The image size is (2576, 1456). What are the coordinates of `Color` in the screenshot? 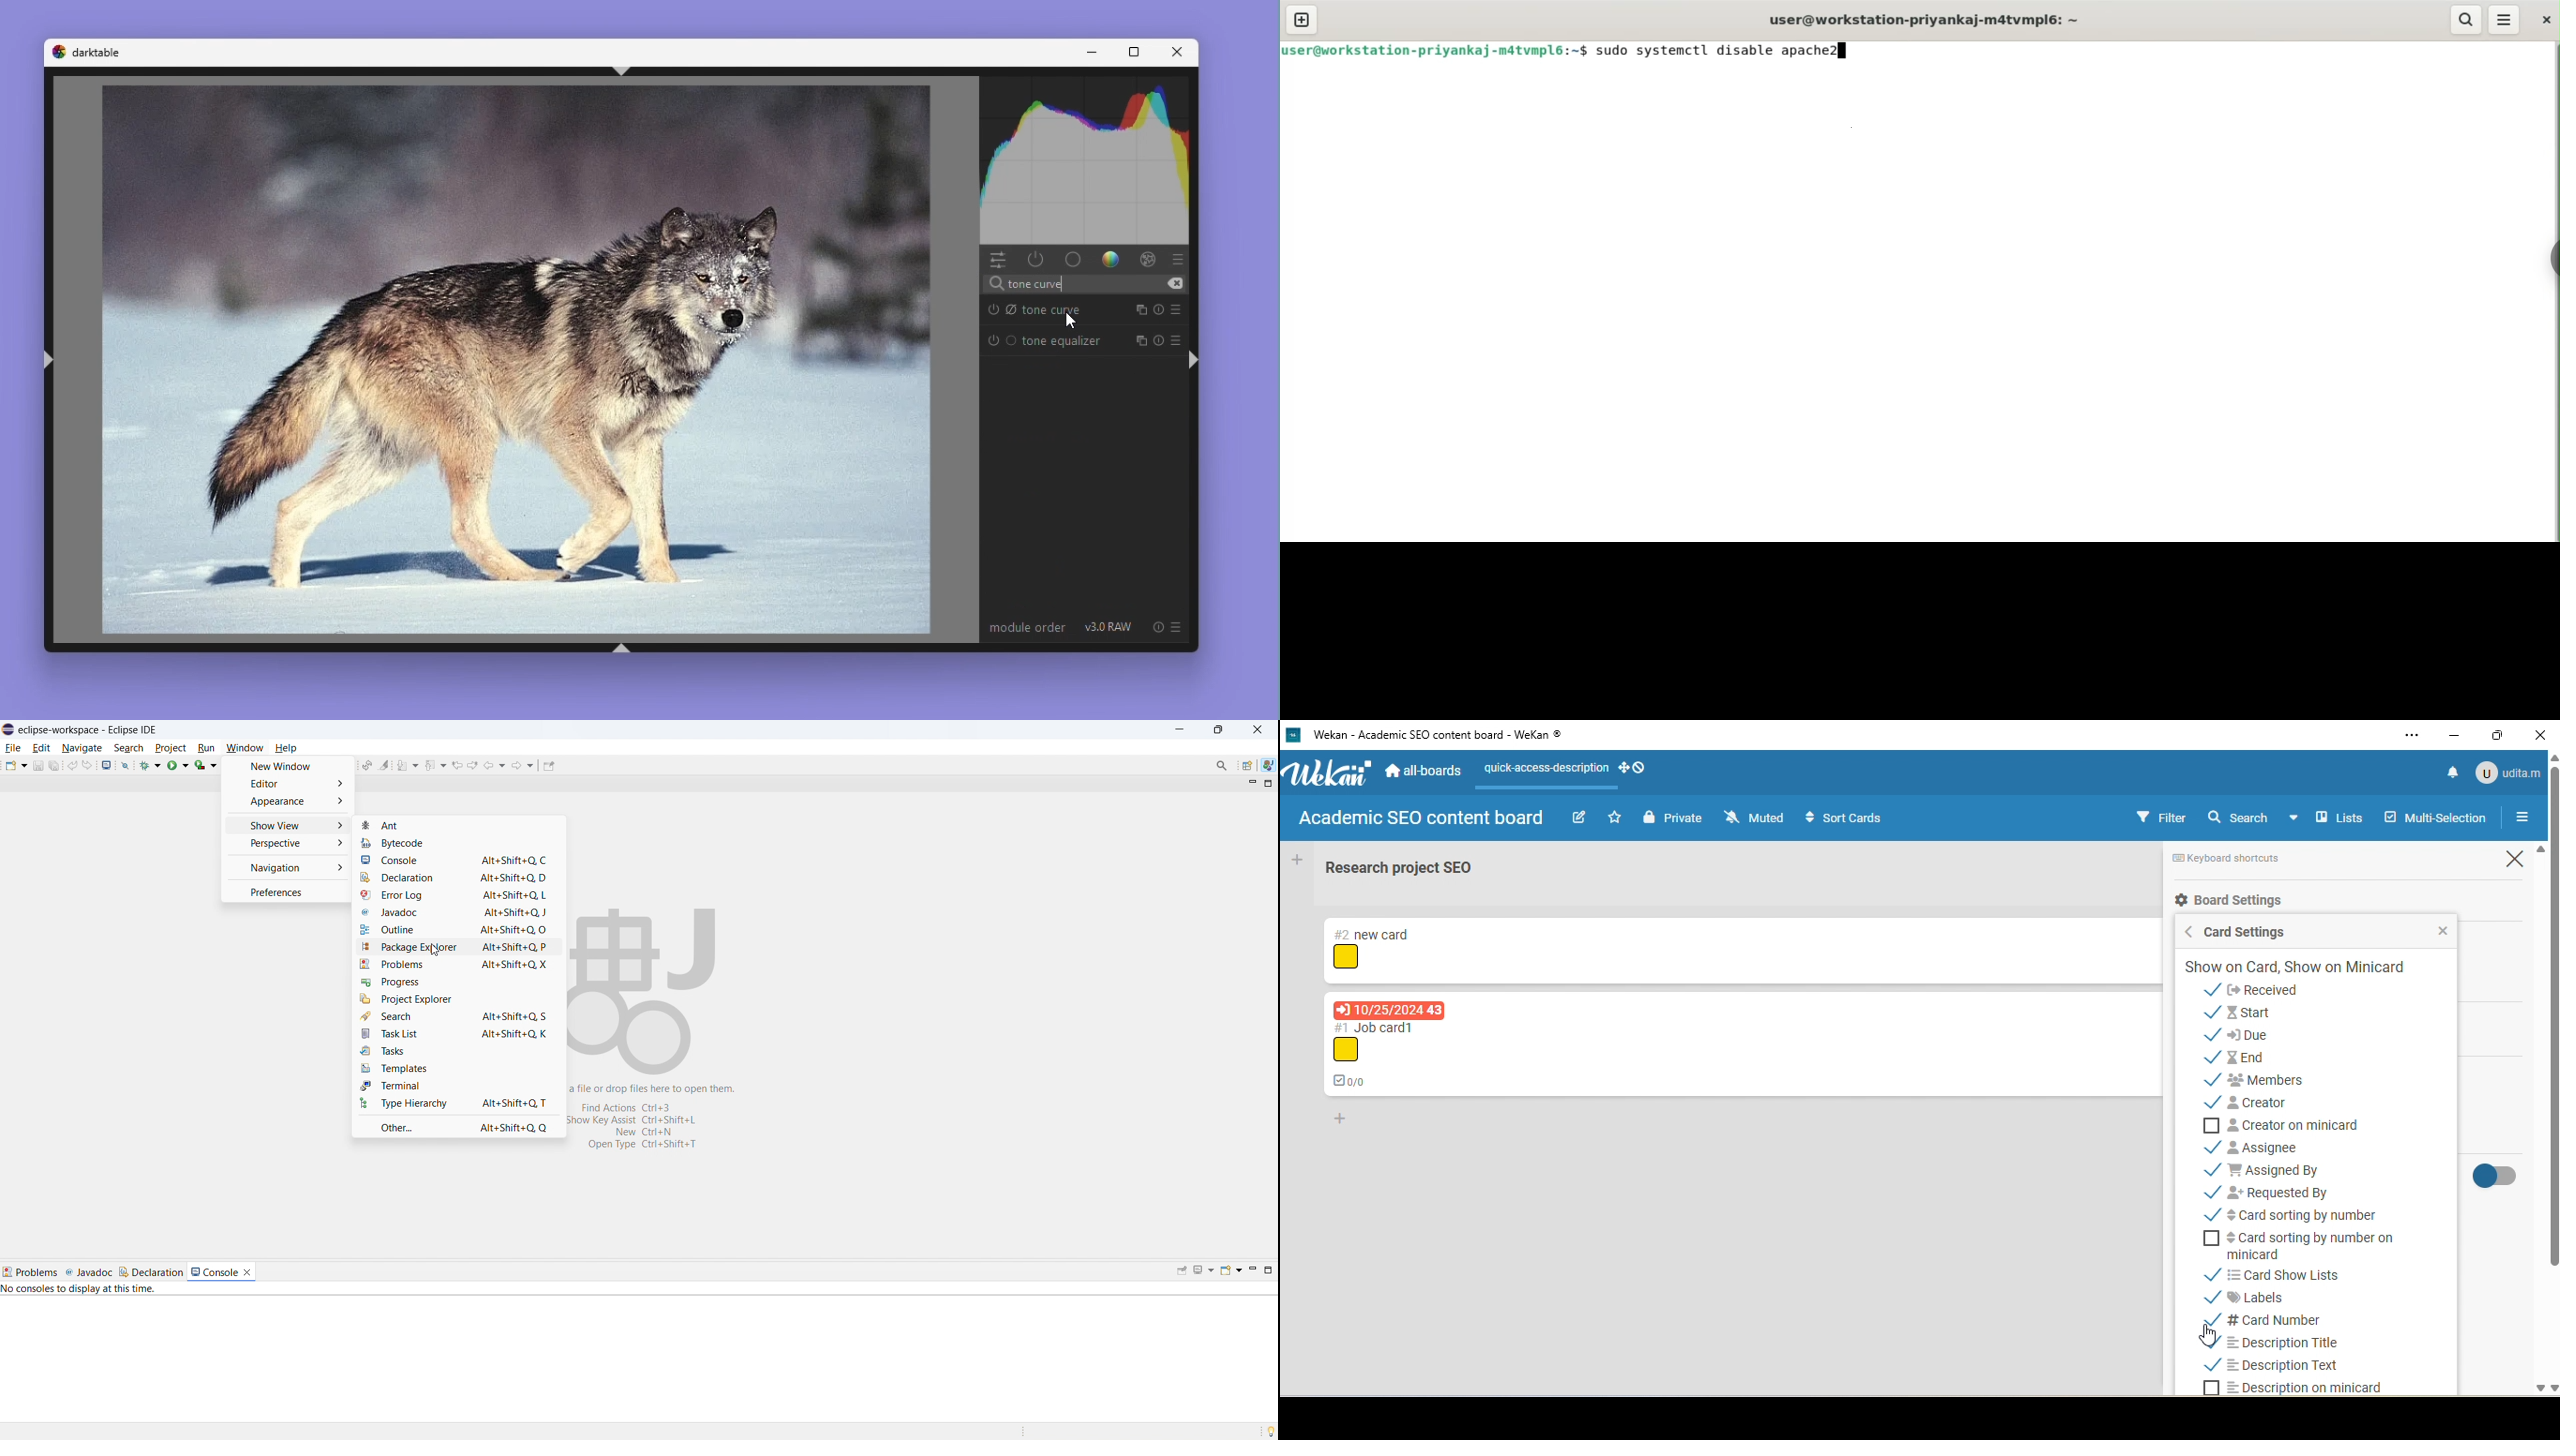 It's located at (1111, 261).